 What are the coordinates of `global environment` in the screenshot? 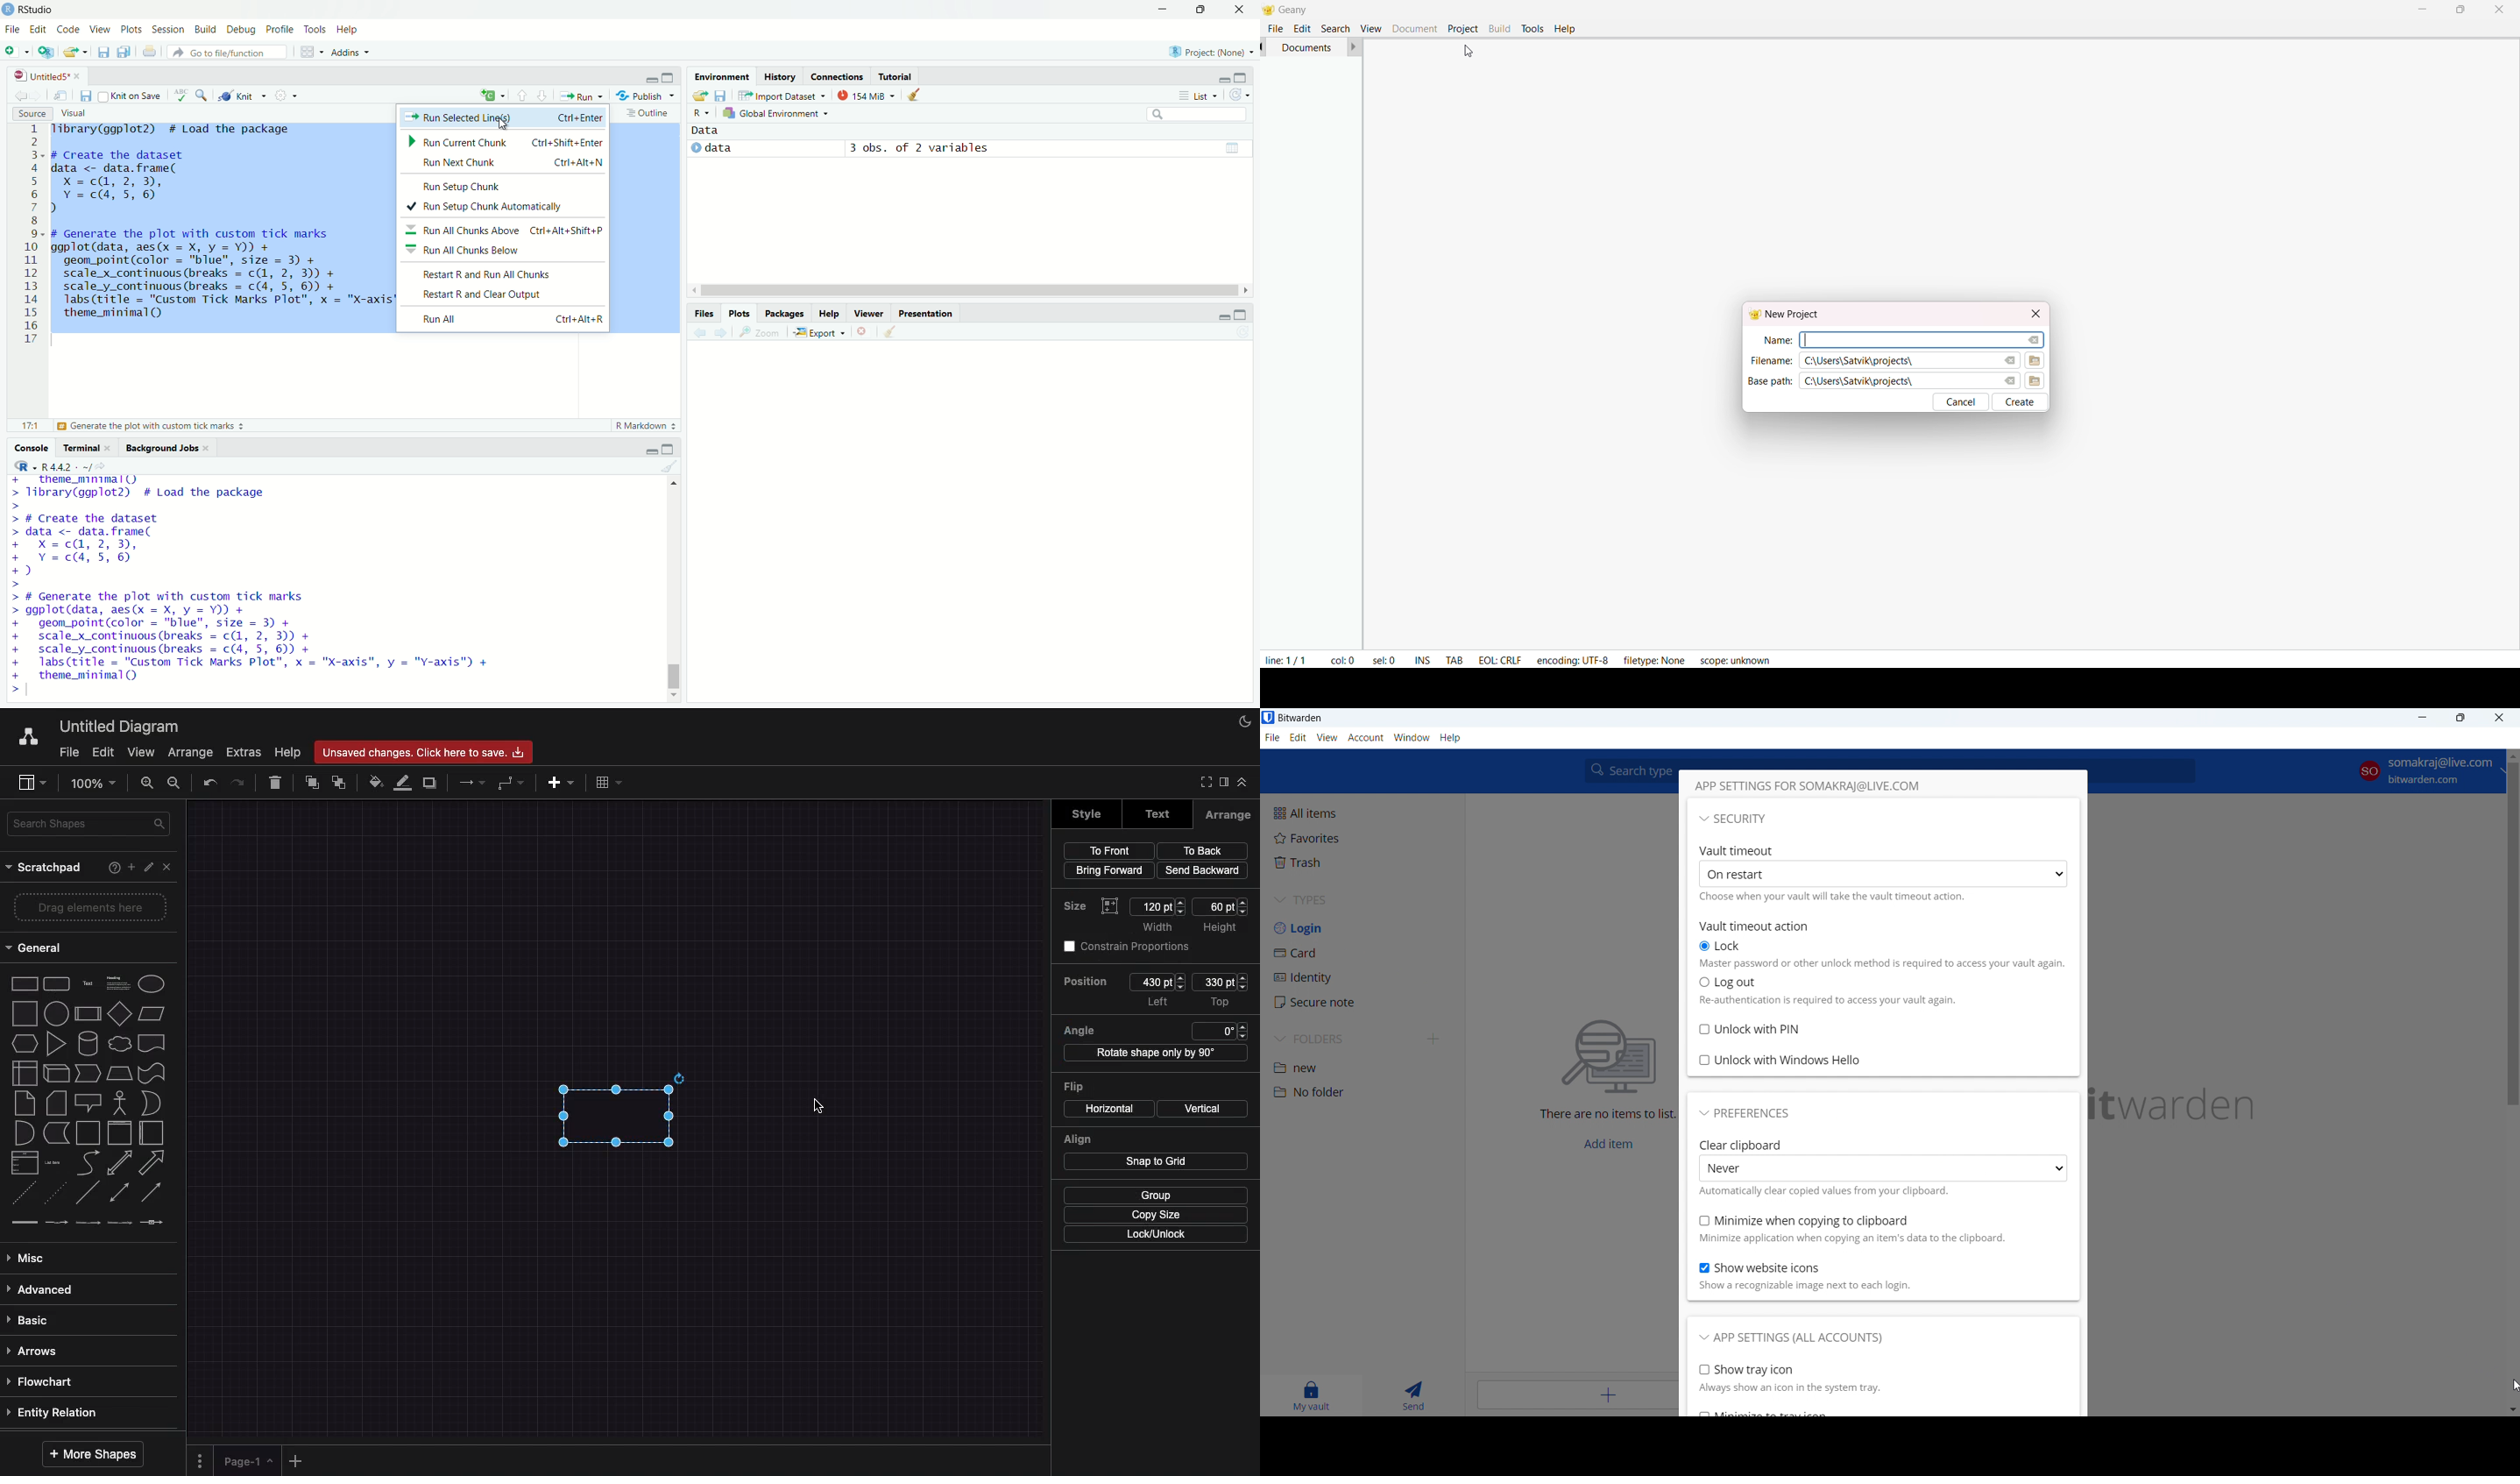 It's located at (775, 114).